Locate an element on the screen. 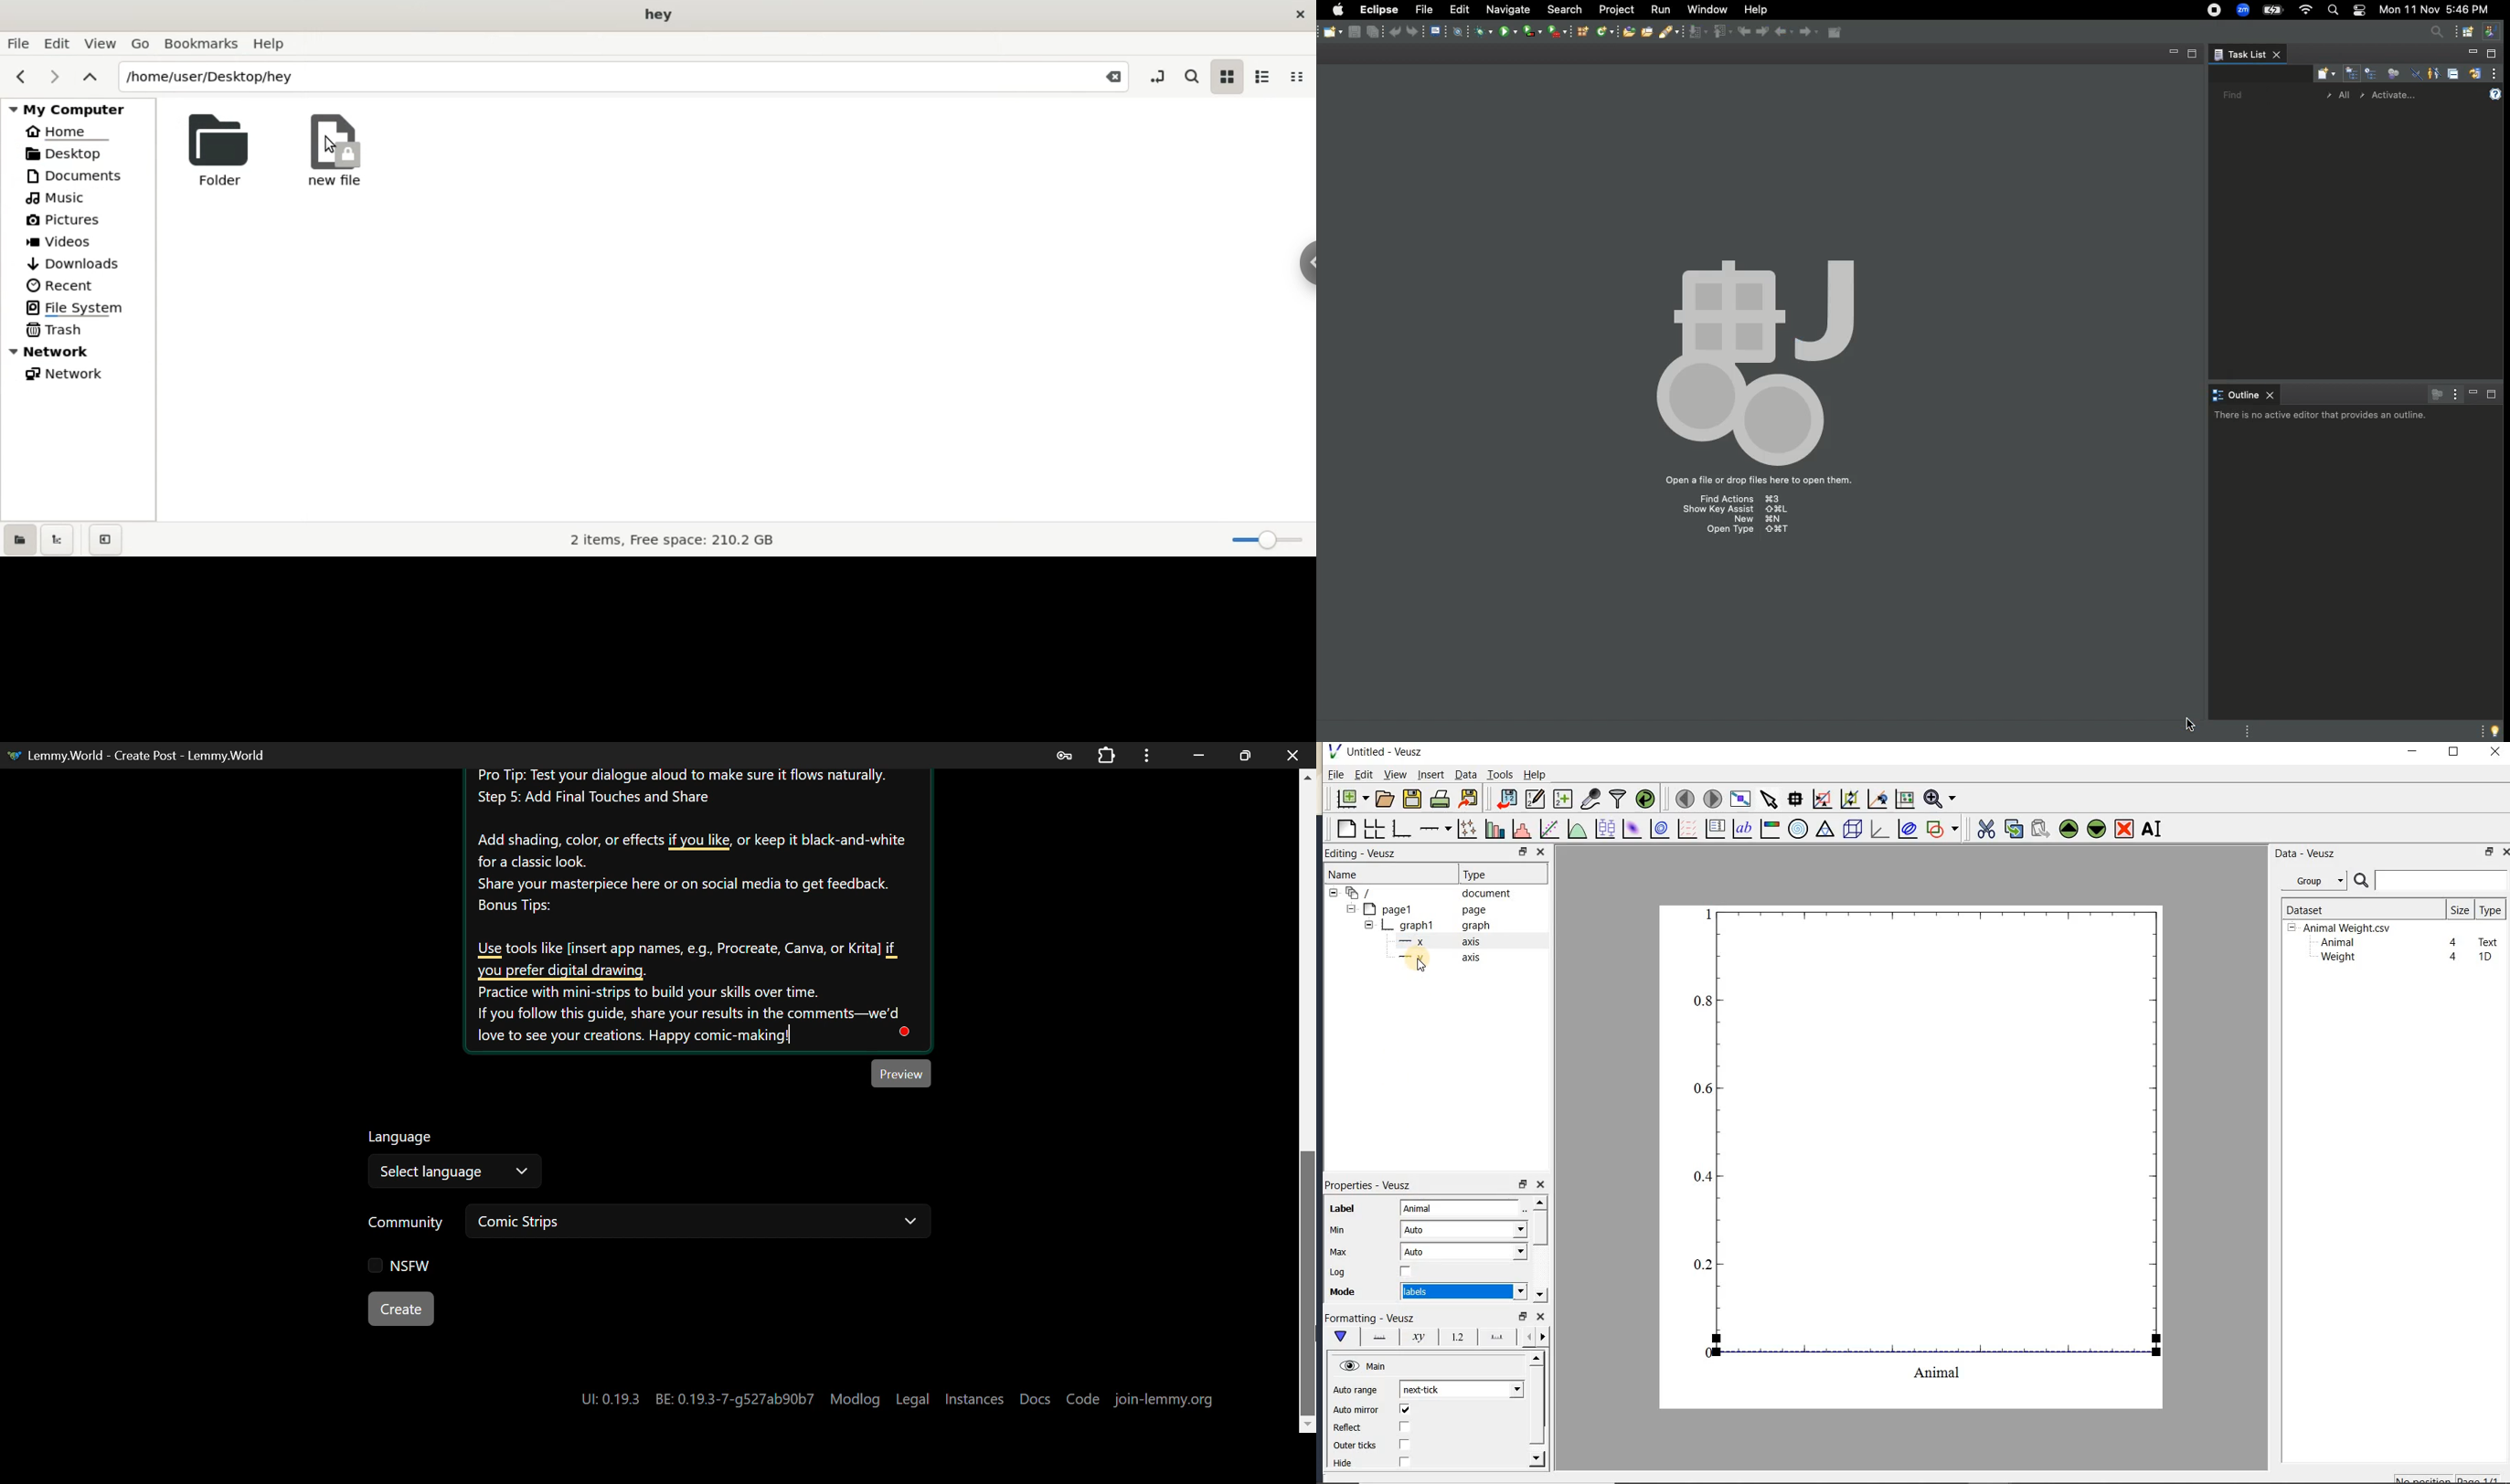 The image size is (2520, 1484). base graph is located at coordinates (1400, 829).